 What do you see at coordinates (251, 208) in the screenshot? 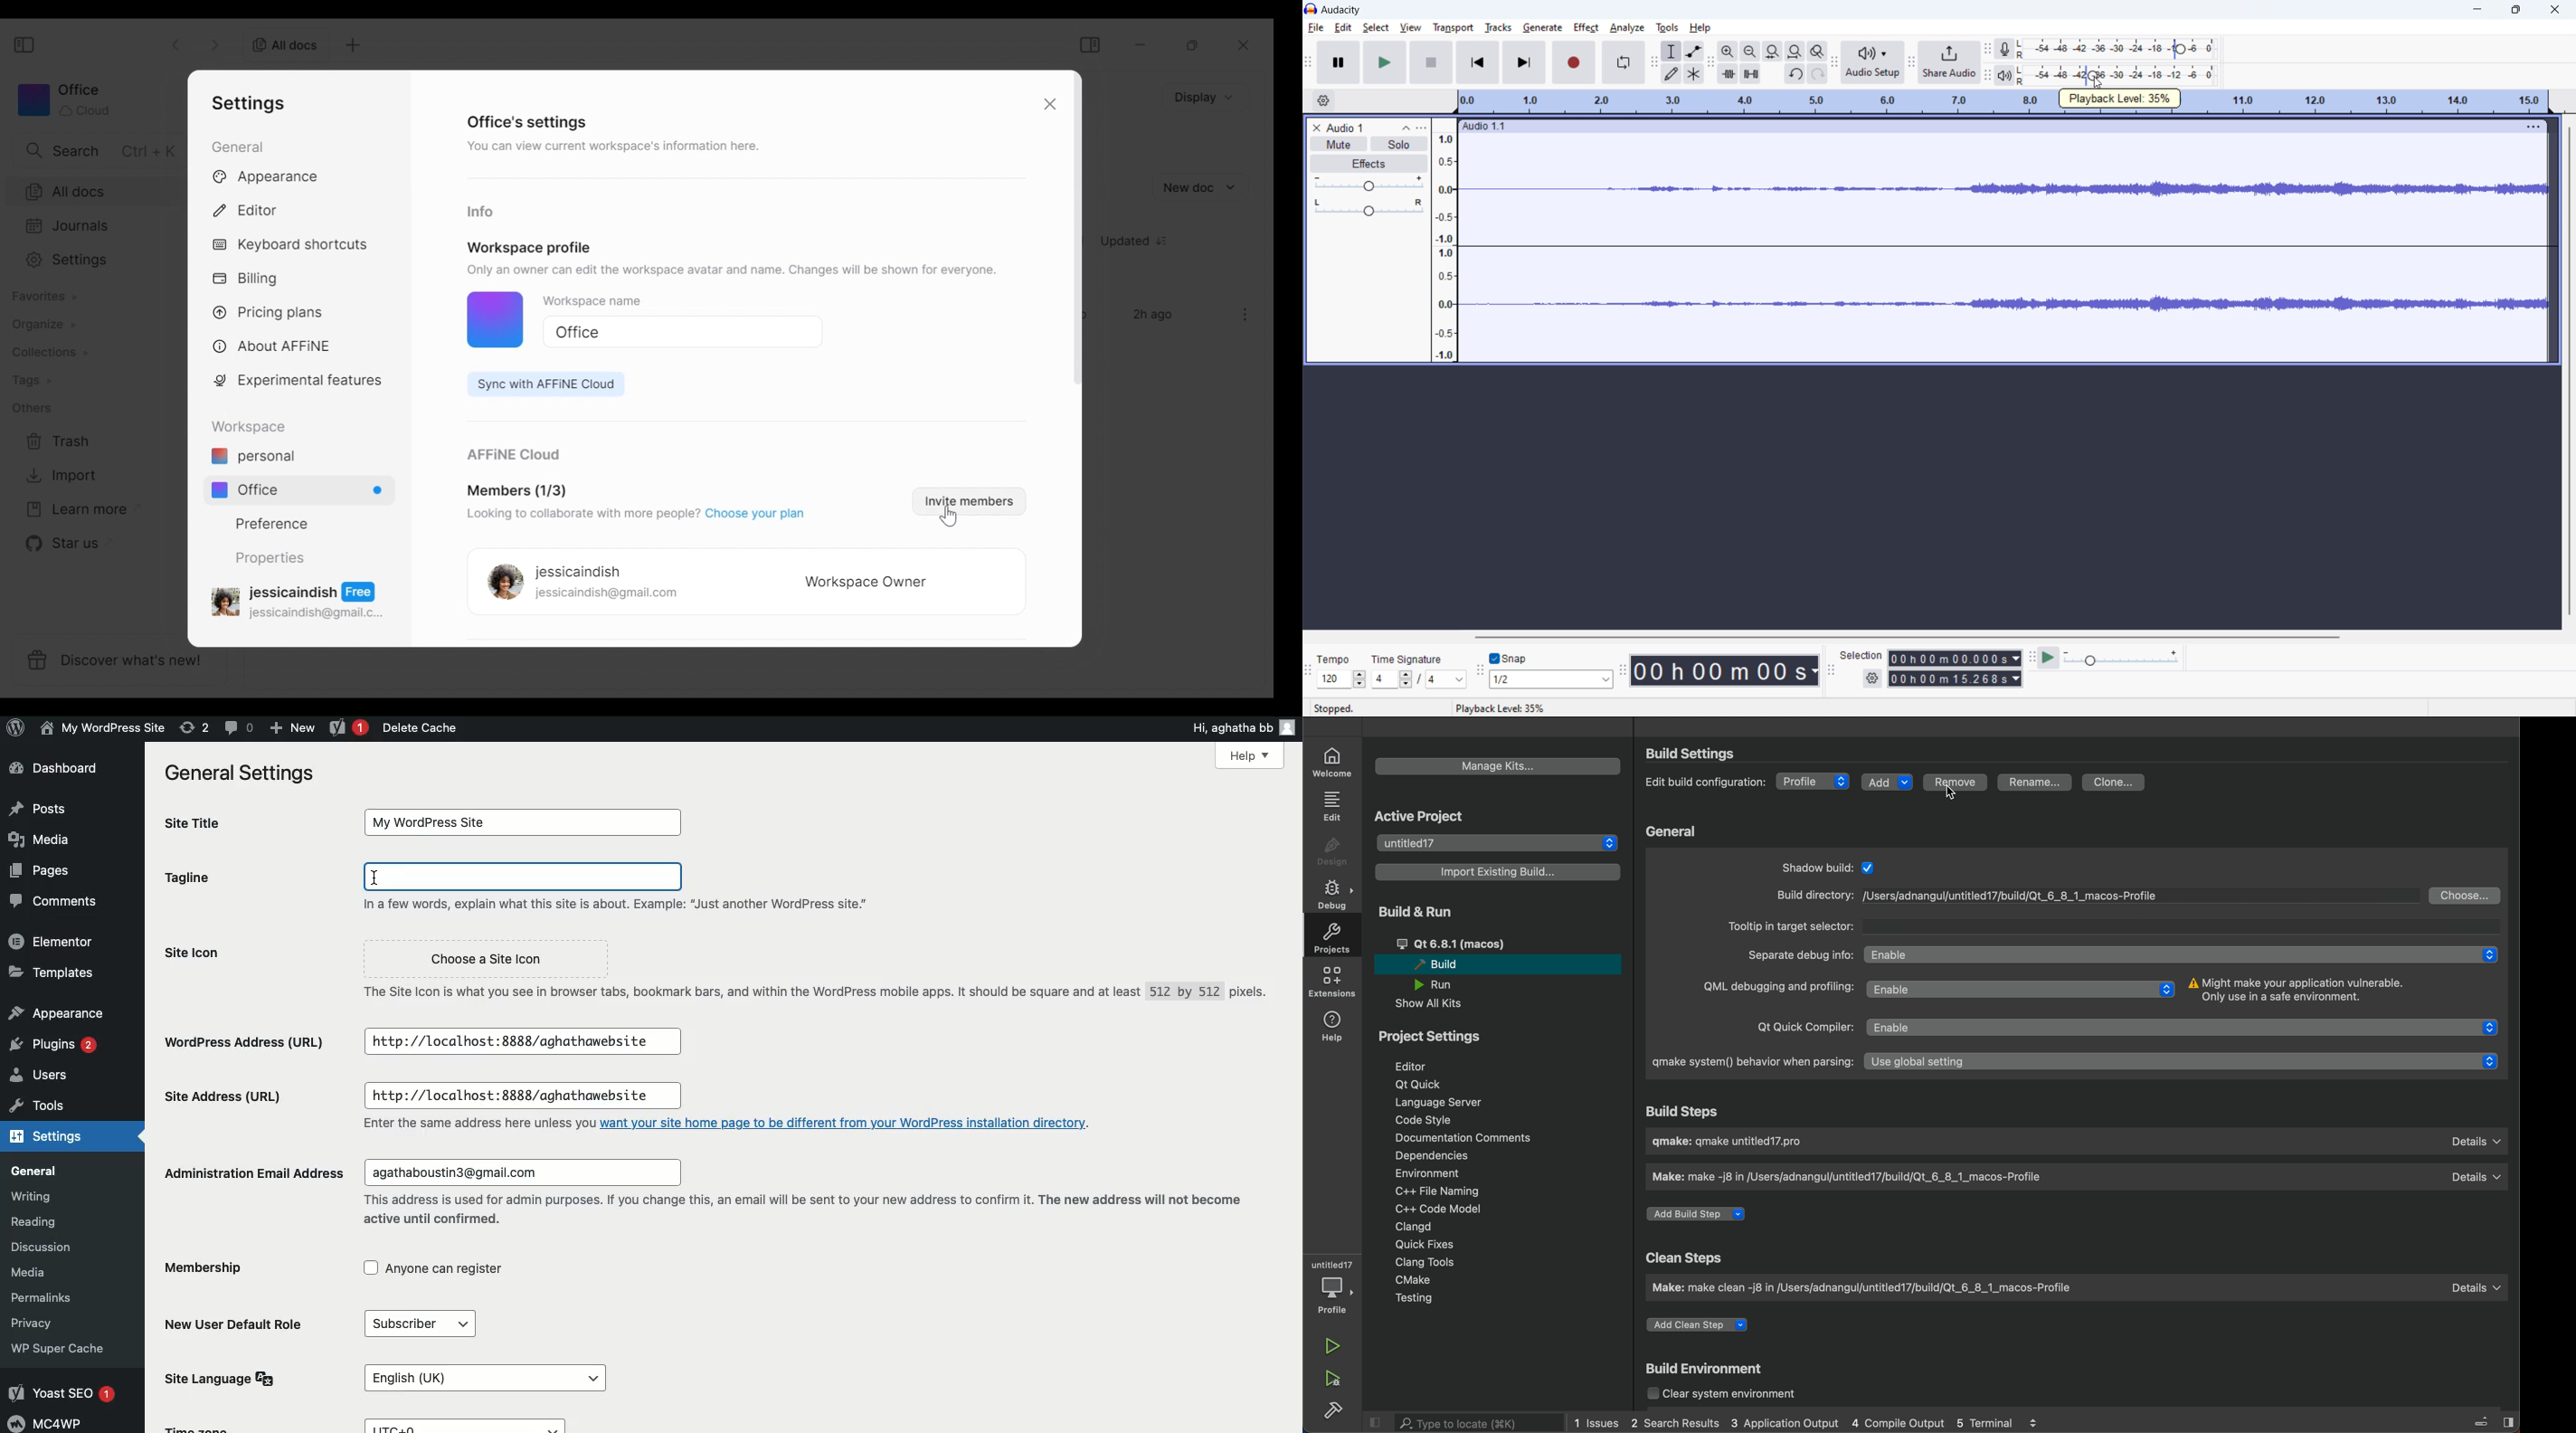
I see `Editor` at bounding box center [251, 208].